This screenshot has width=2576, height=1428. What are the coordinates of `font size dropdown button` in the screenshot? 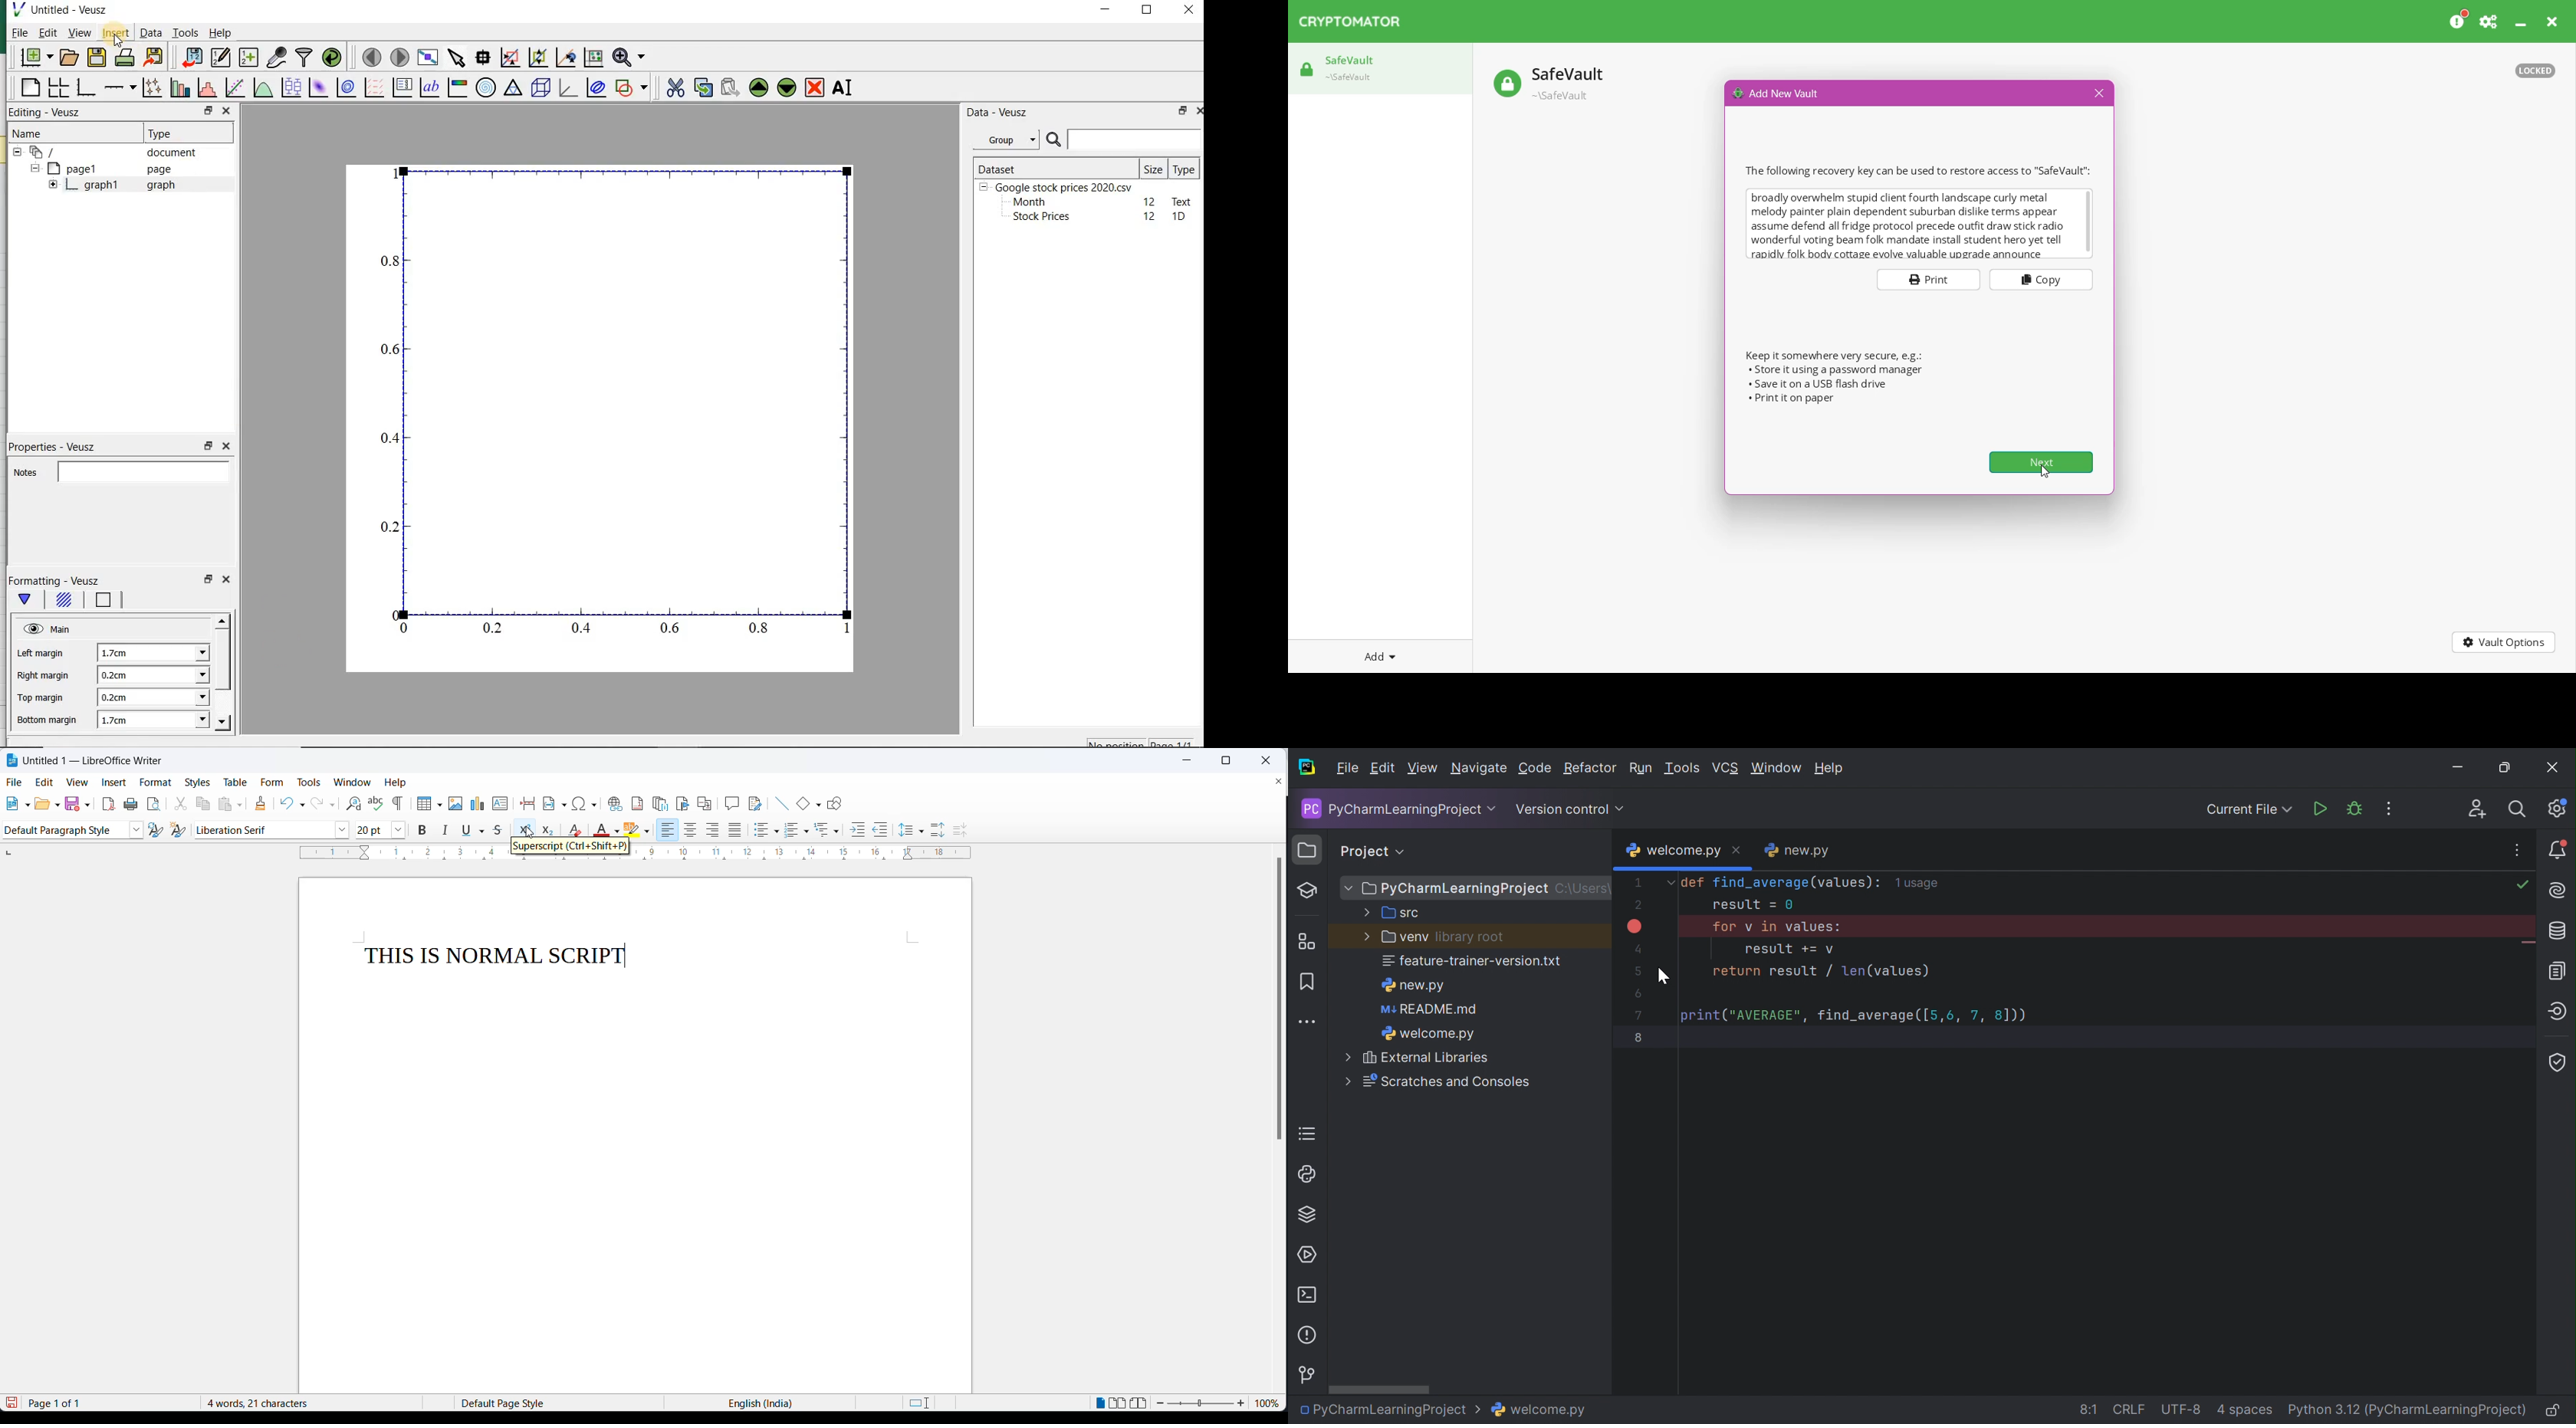 It's located at (399, 830).